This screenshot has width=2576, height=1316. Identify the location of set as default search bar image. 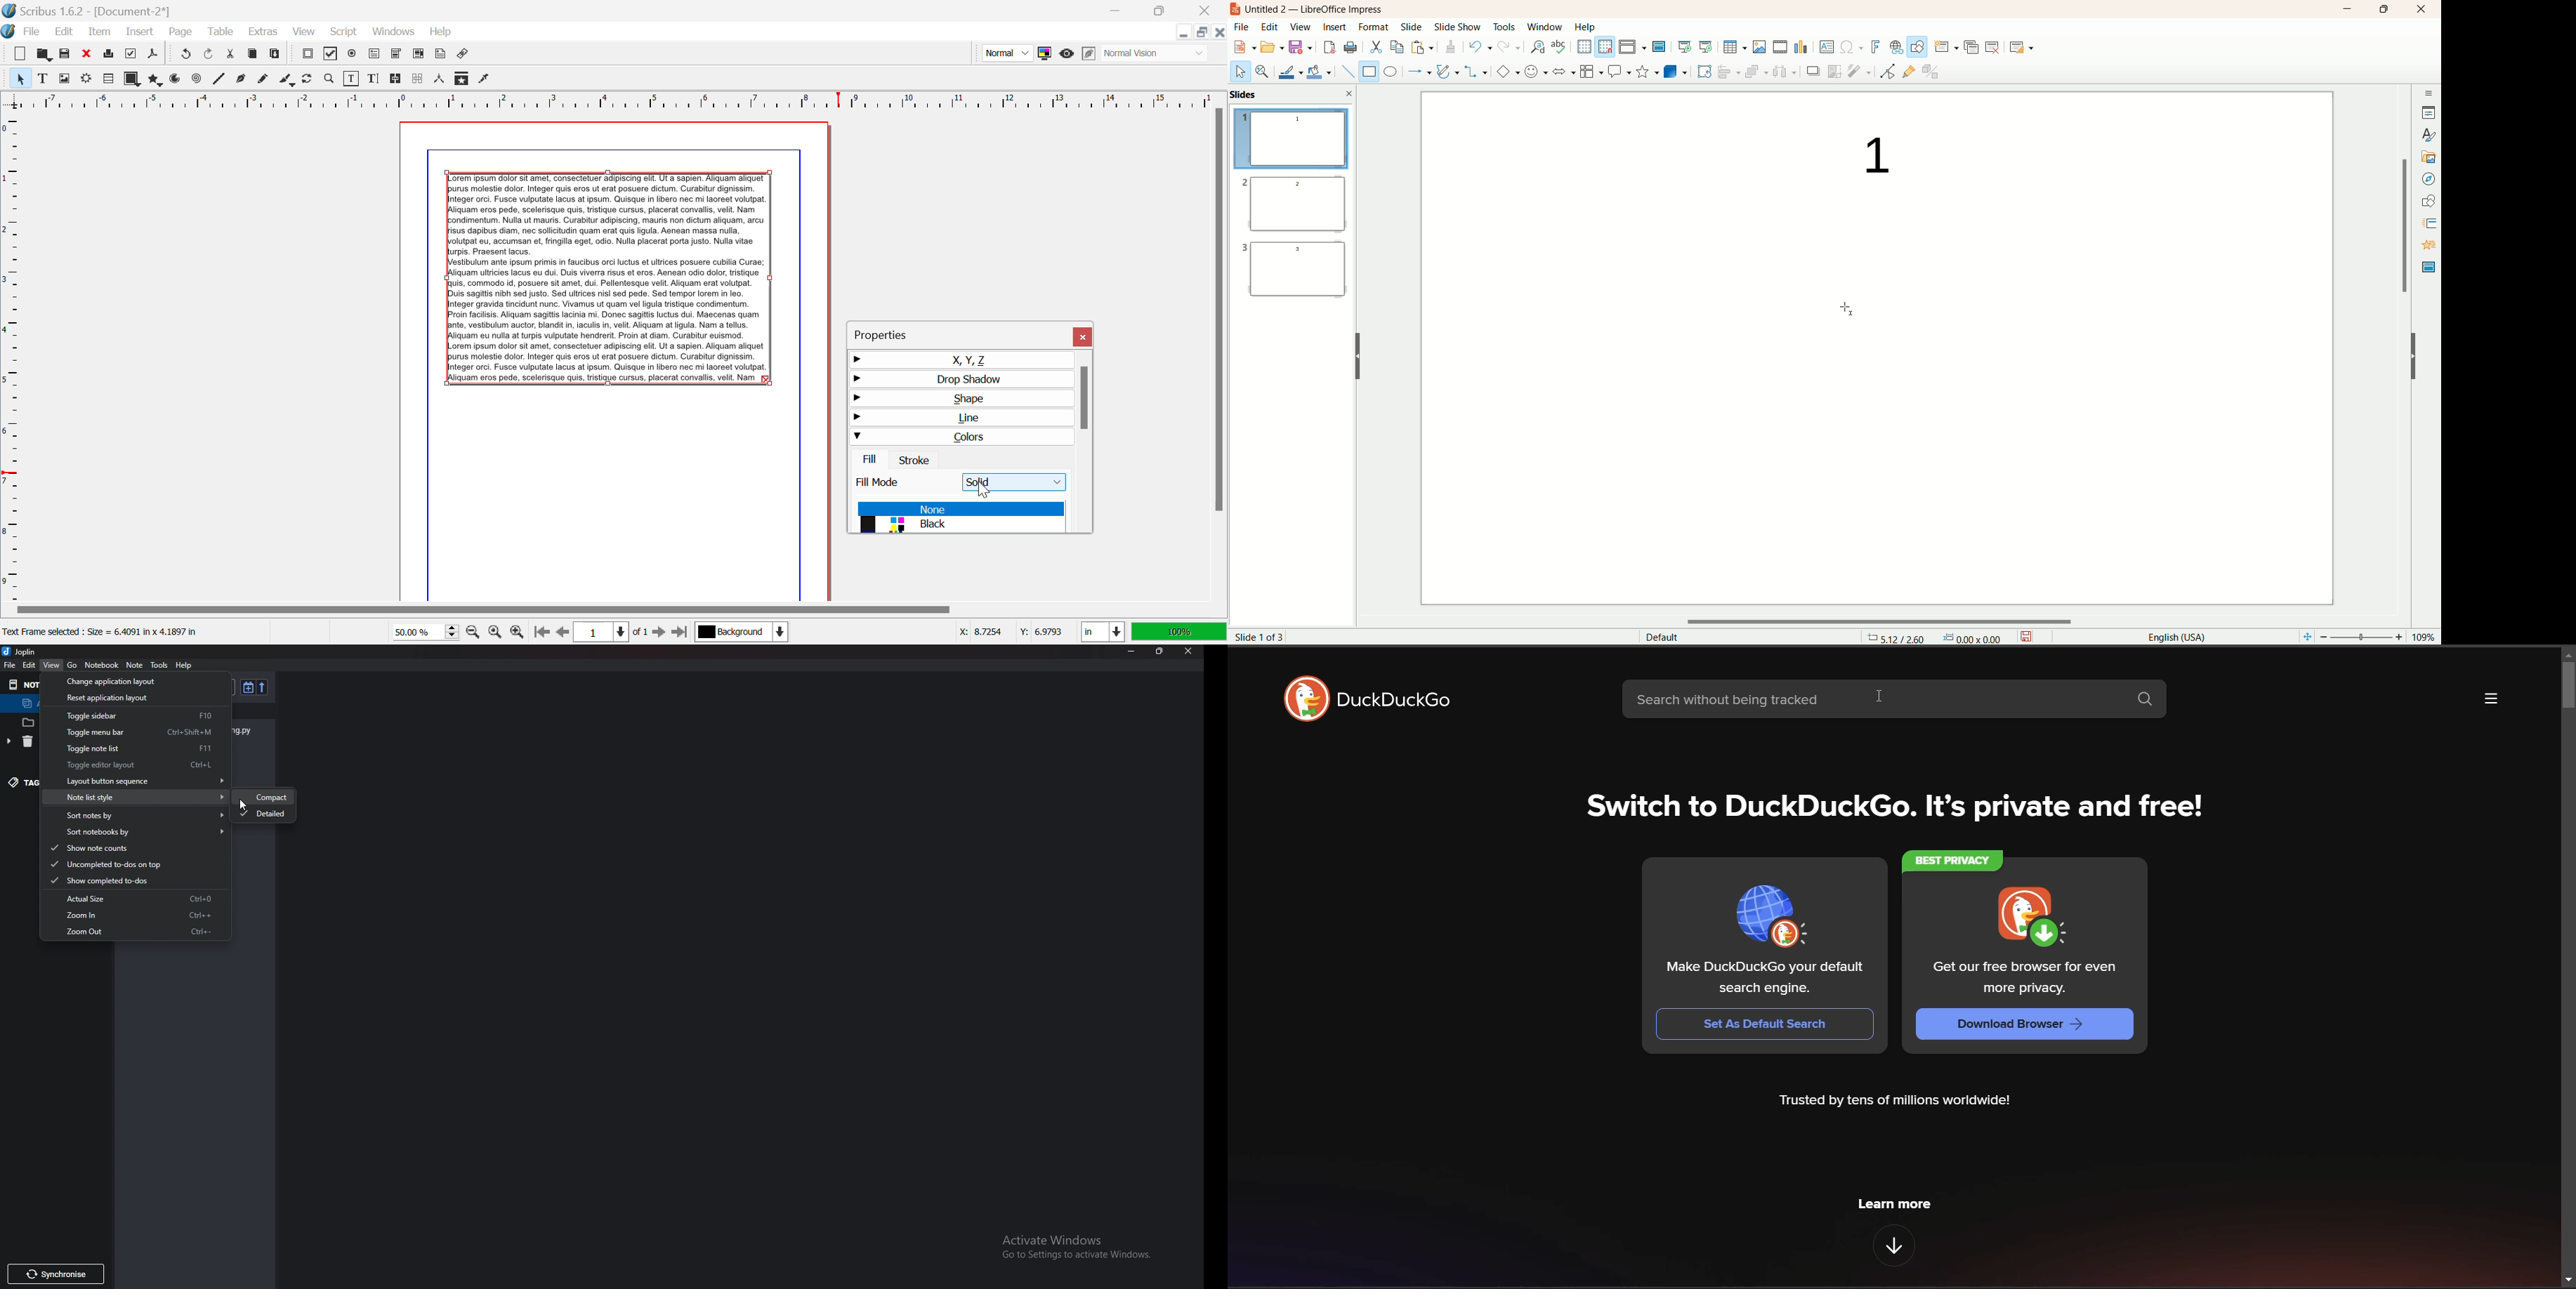
(1770, 914).